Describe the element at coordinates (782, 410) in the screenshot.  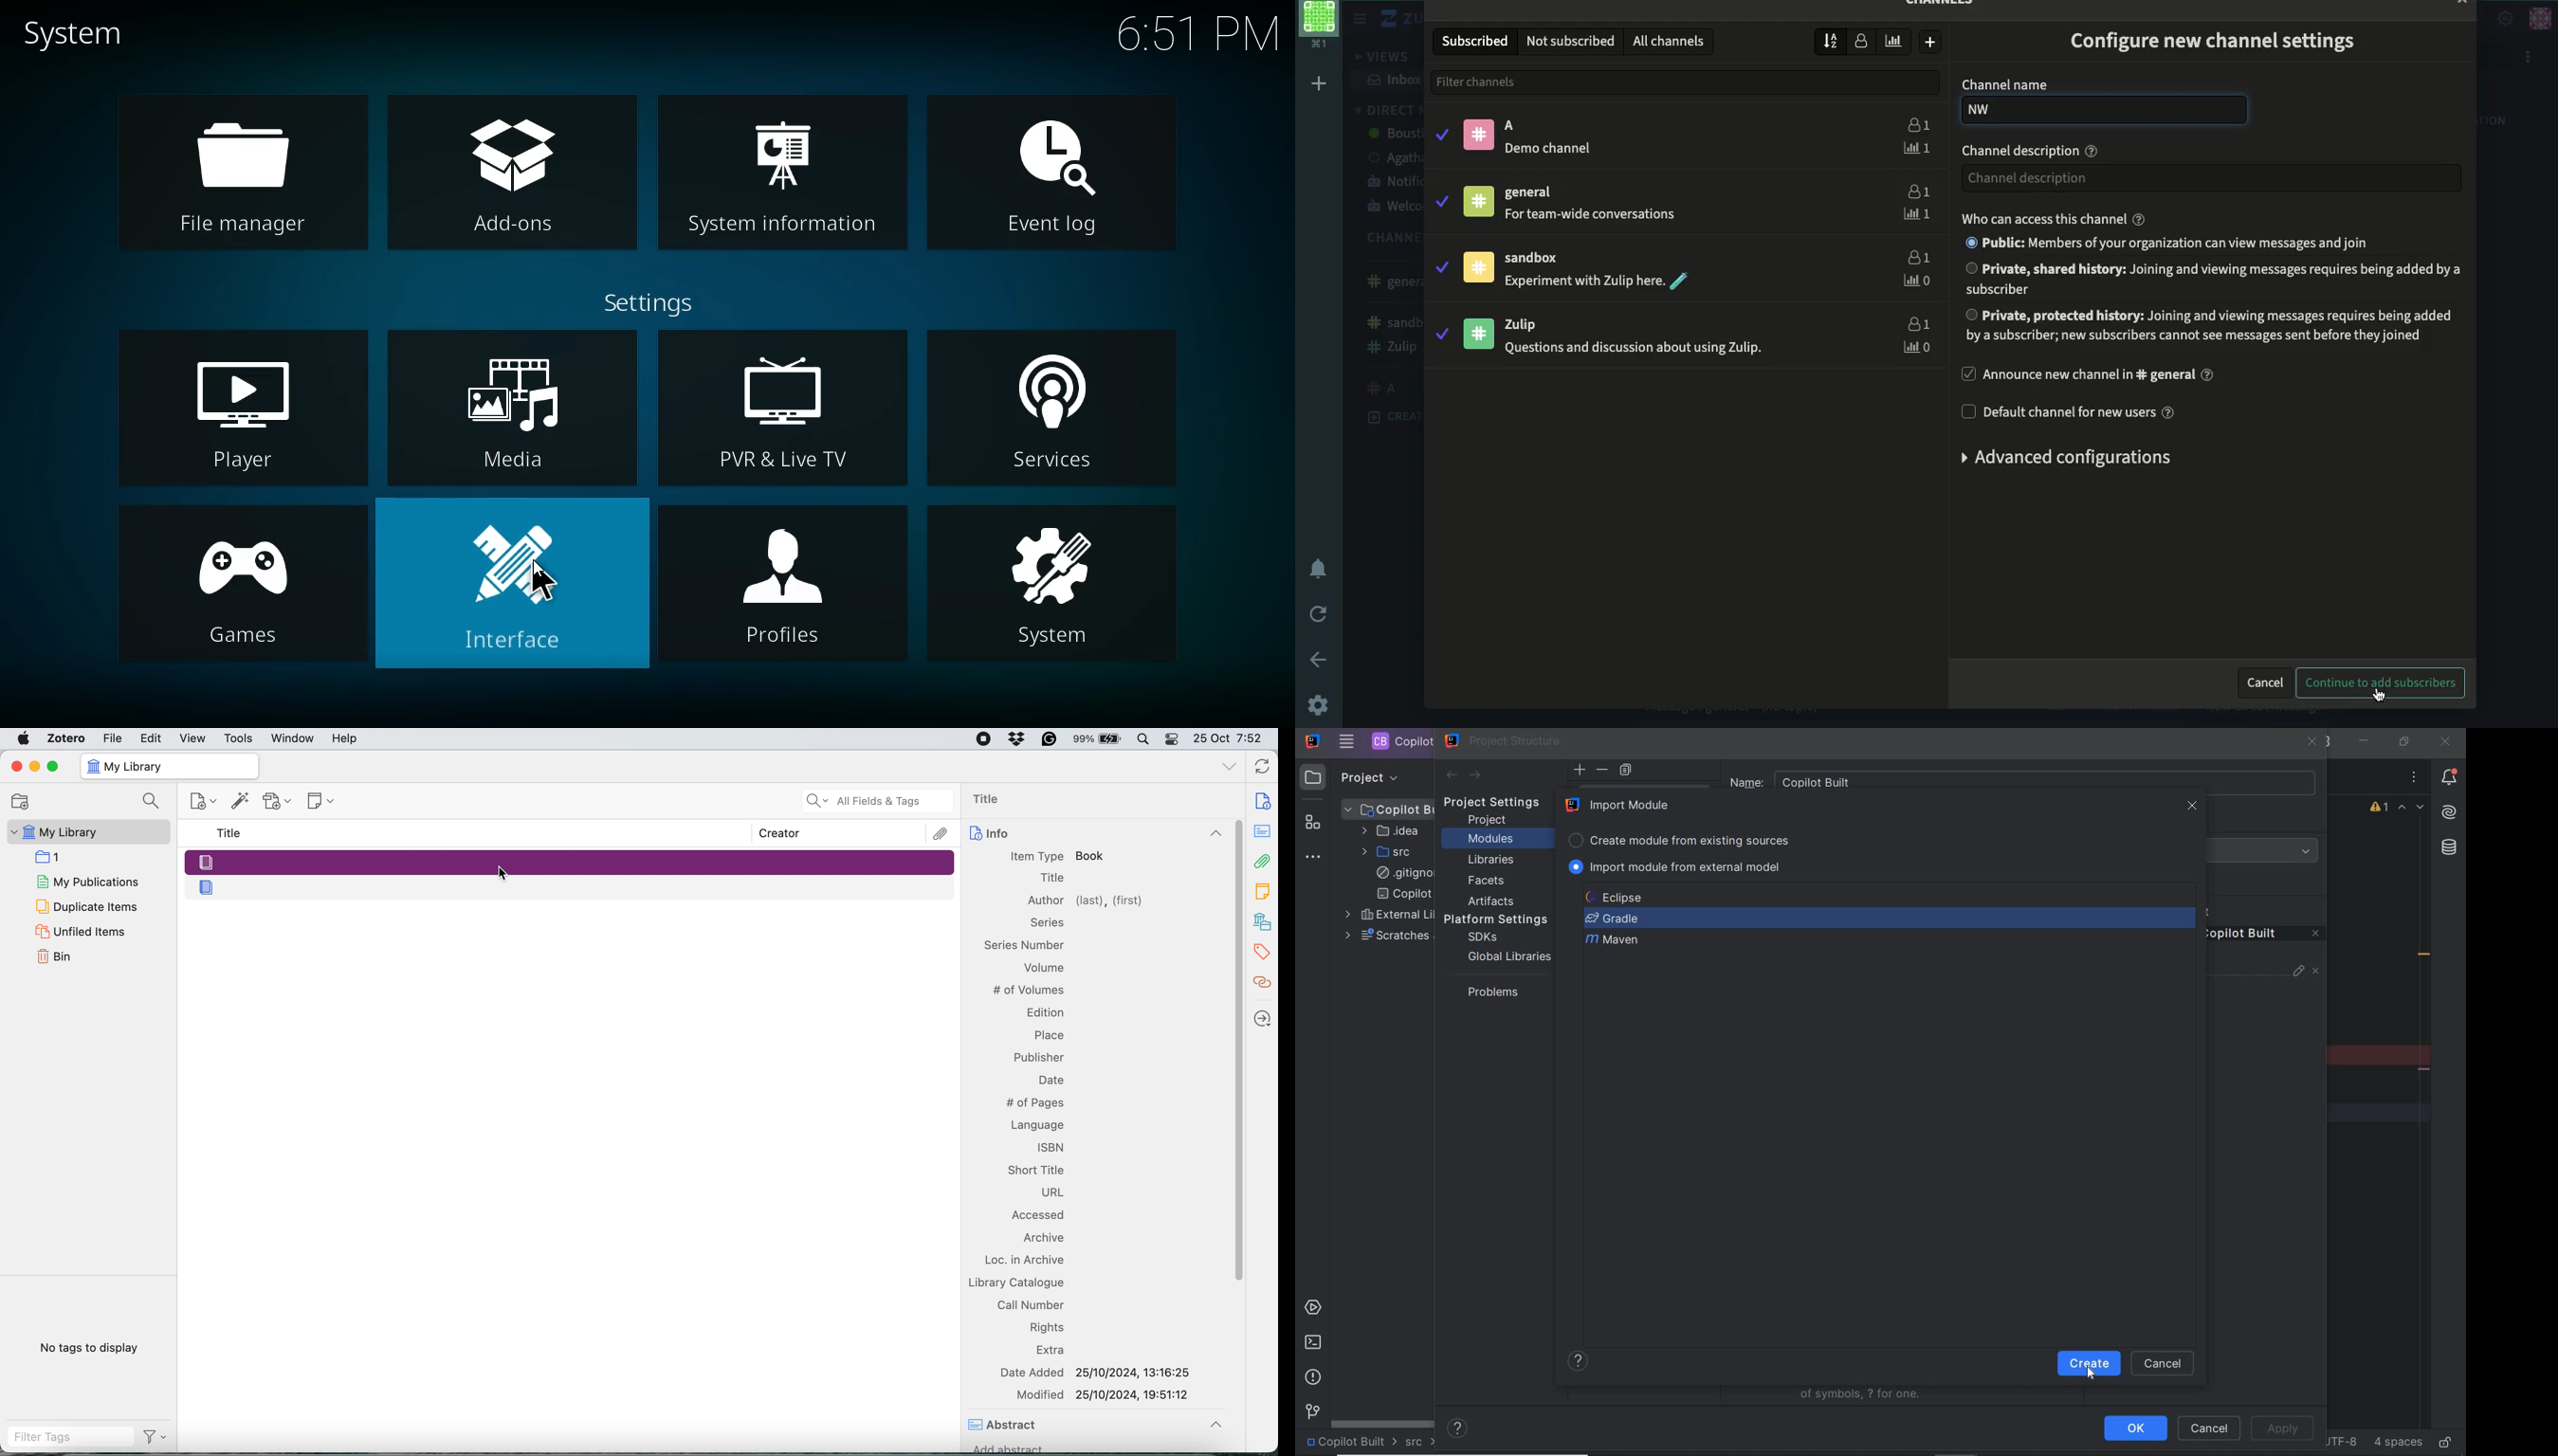
I see `pvr & live tv` at that location.